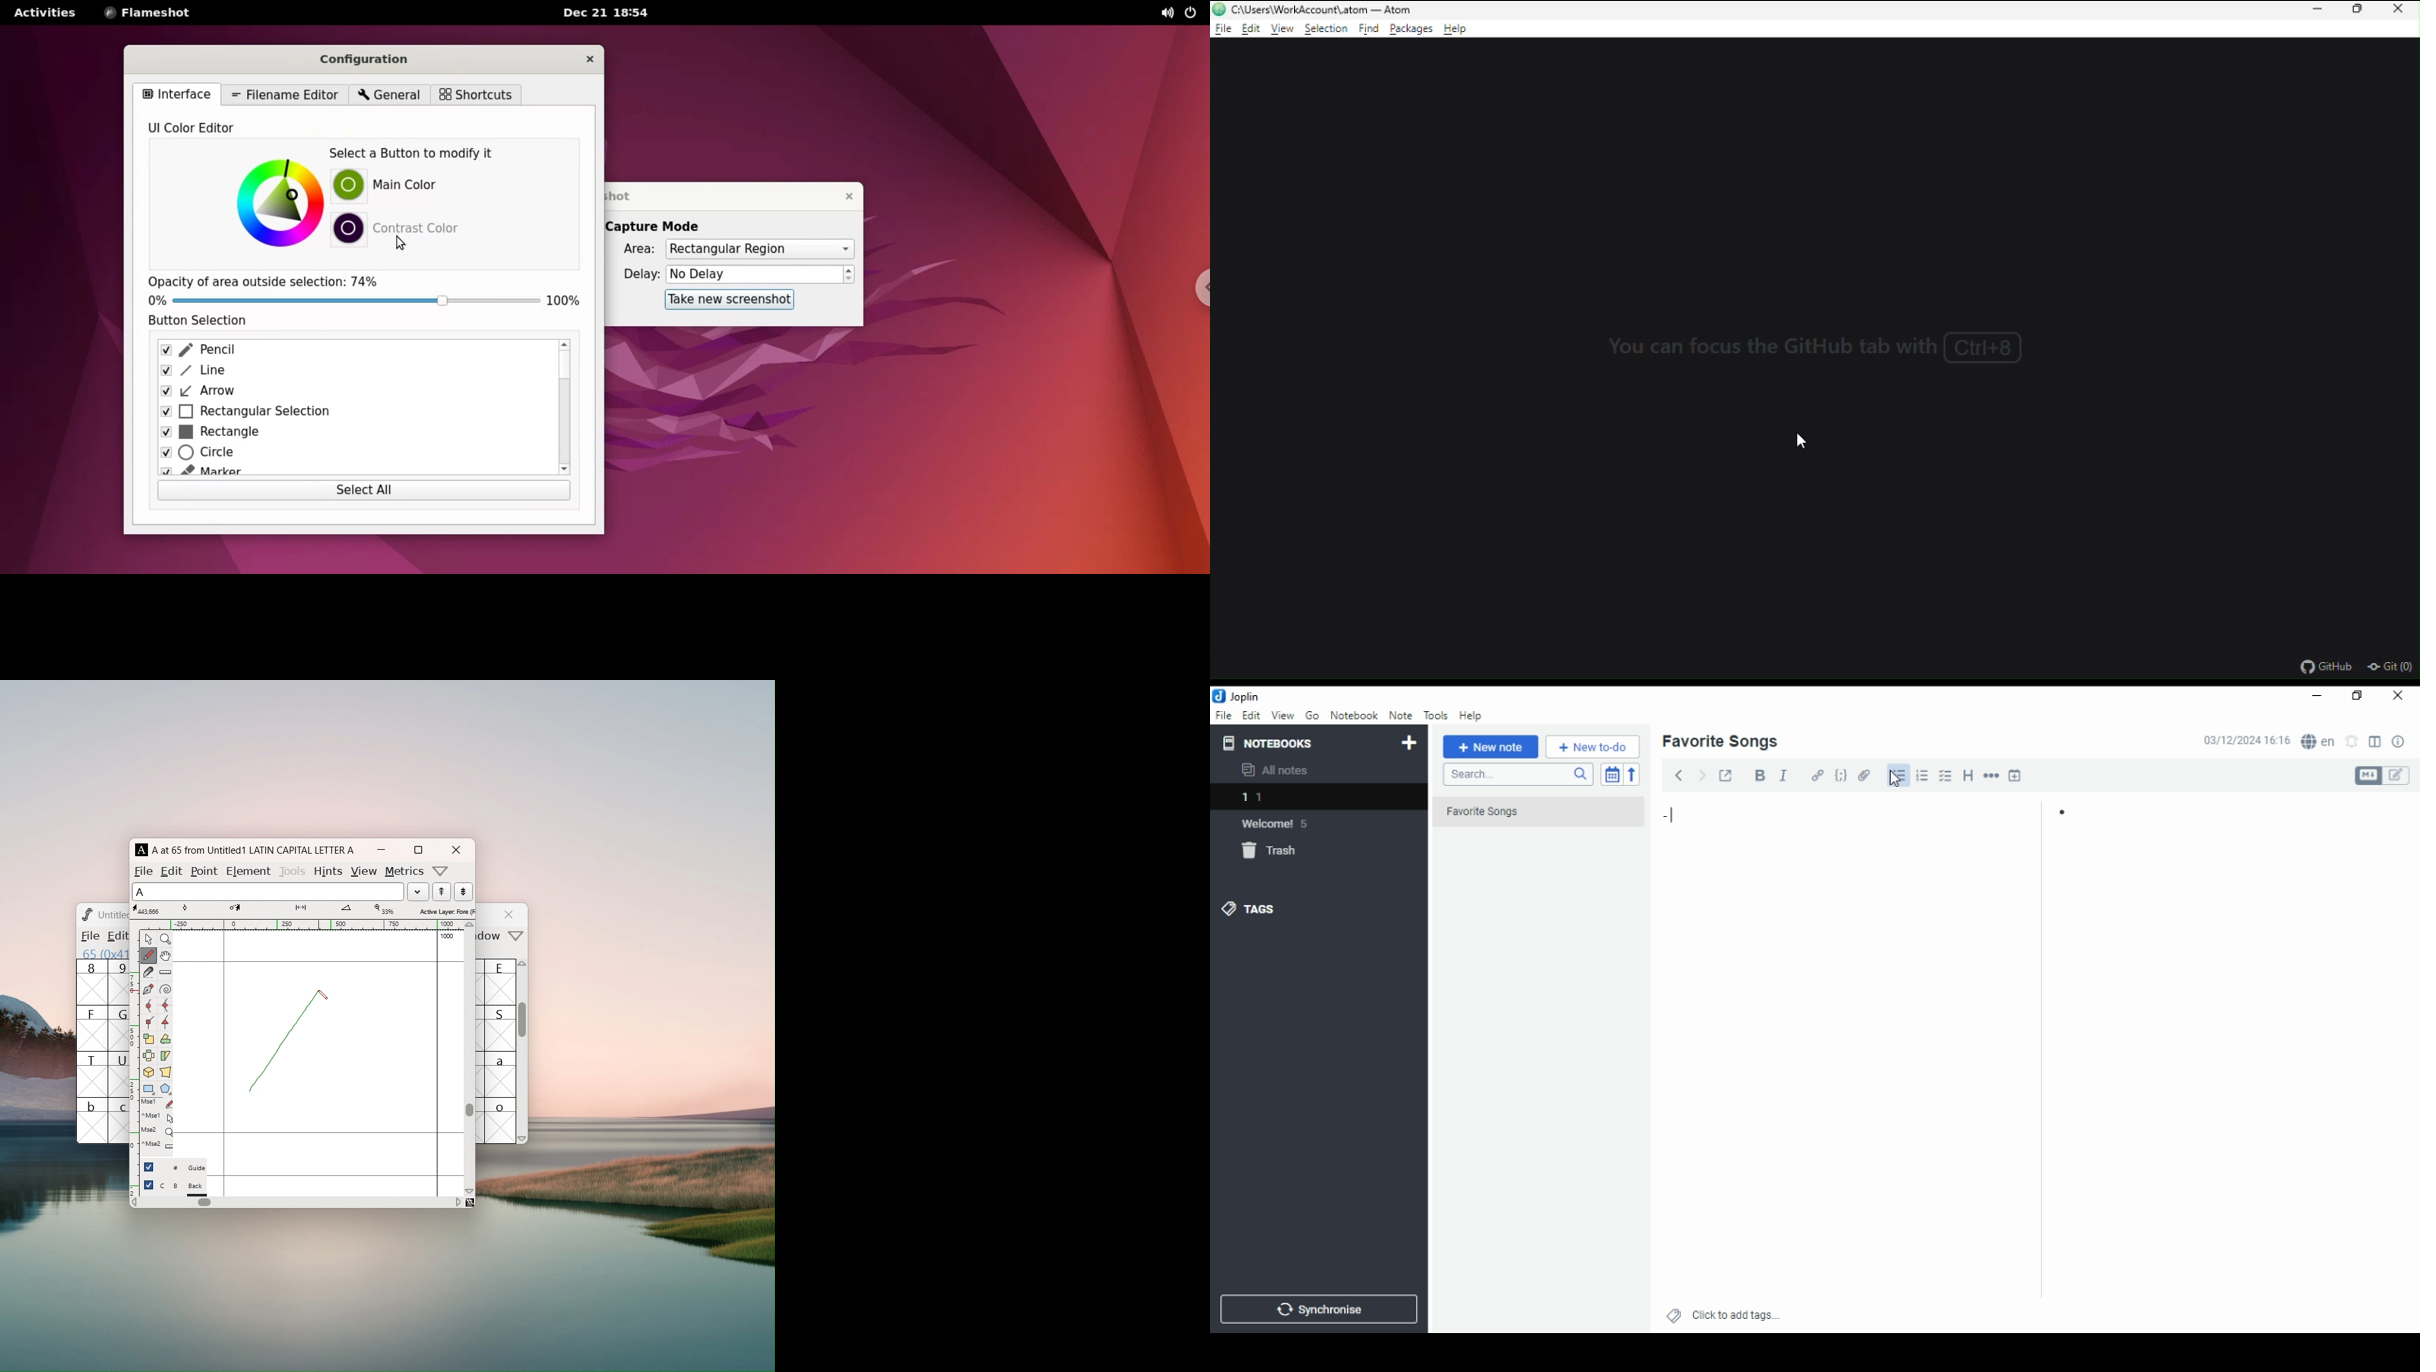  I want to click on icon, so click(1238, 696).